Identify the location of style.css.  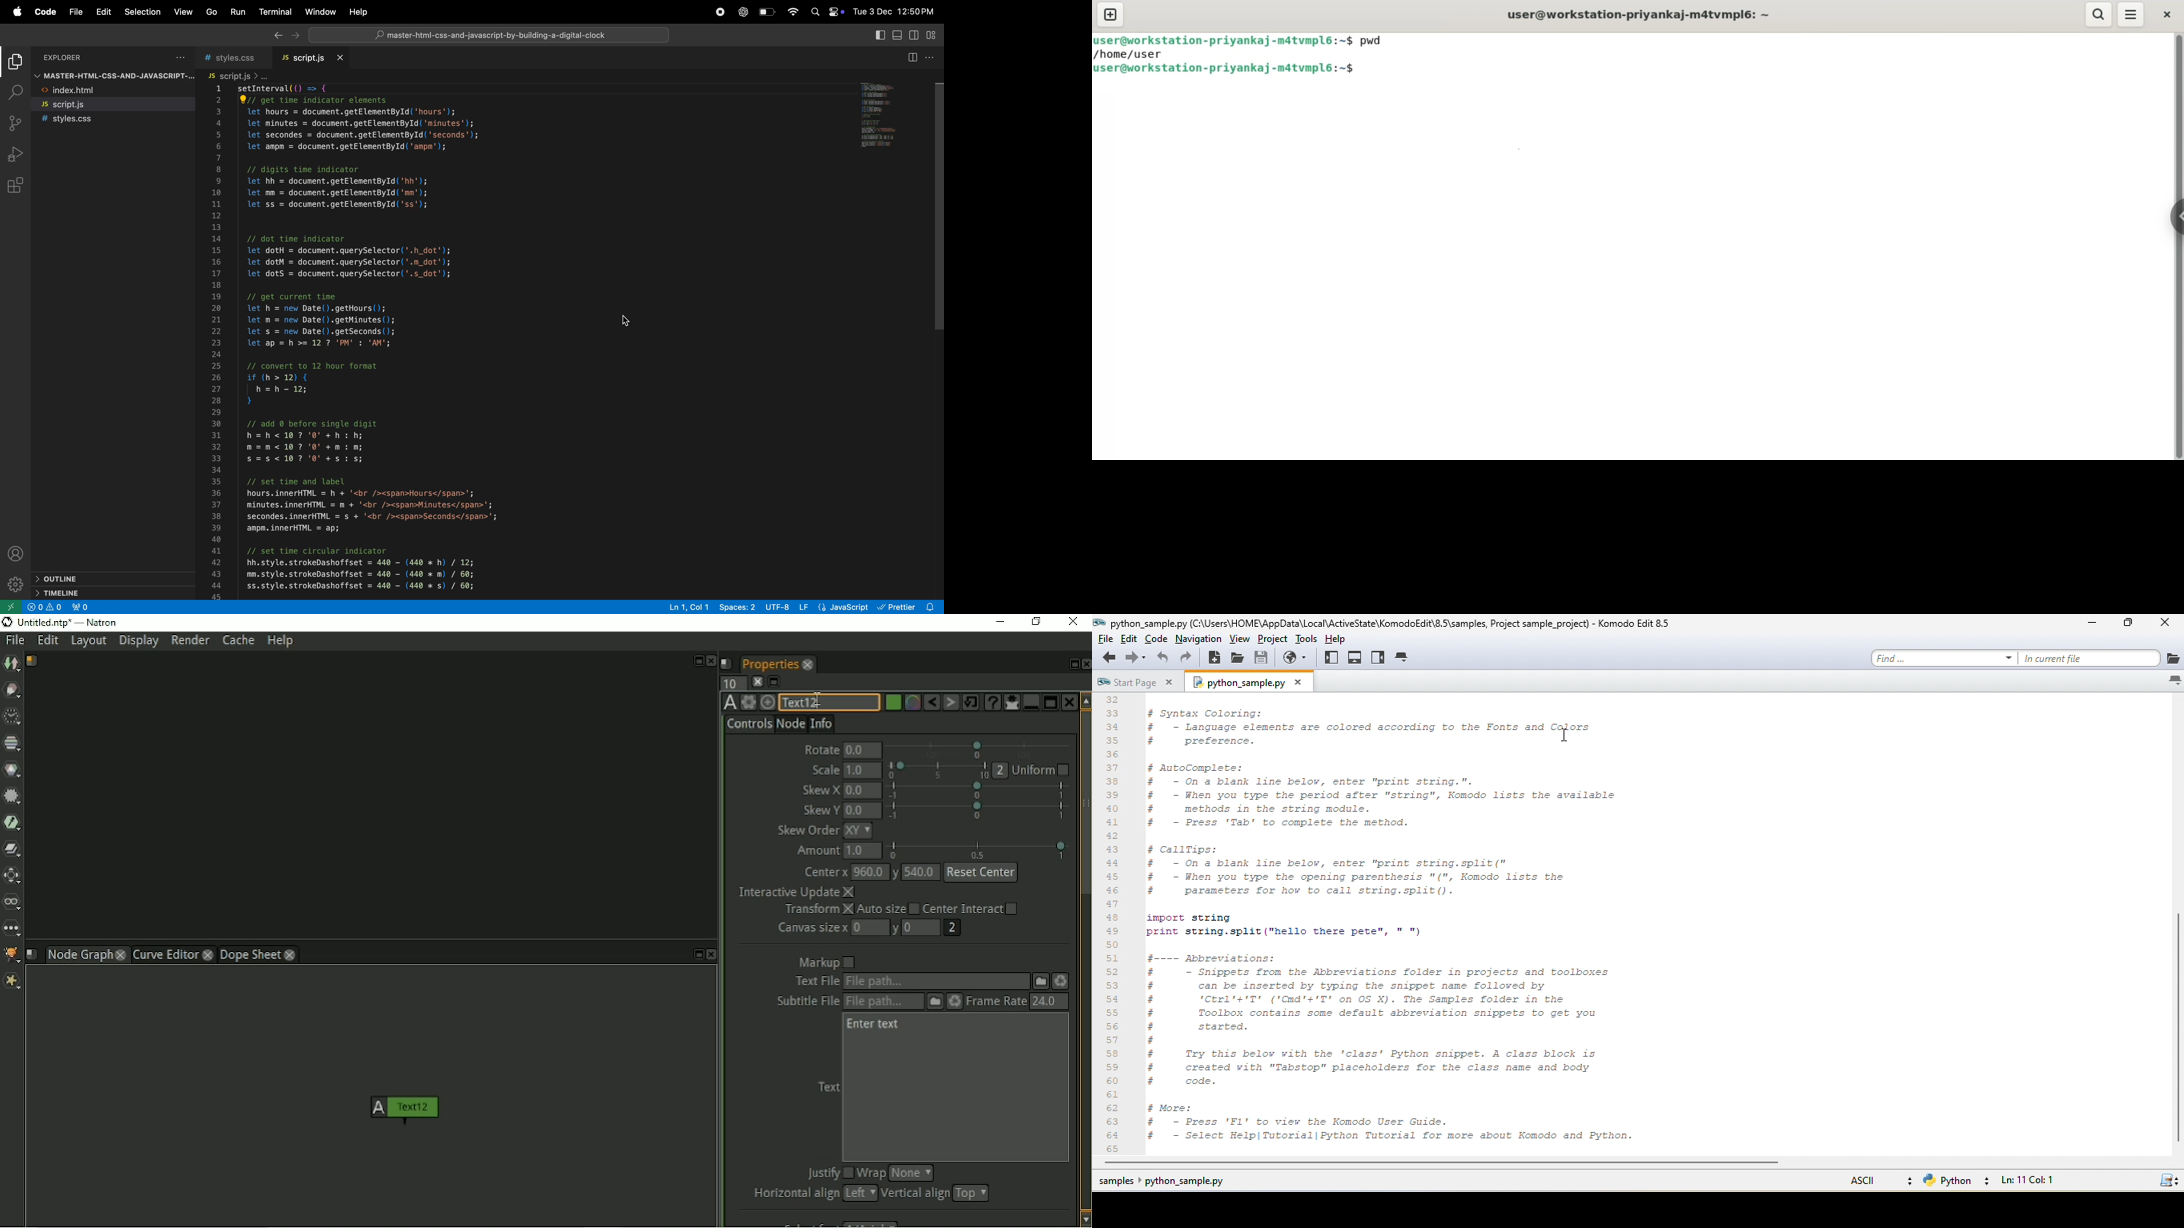
(235, 57).